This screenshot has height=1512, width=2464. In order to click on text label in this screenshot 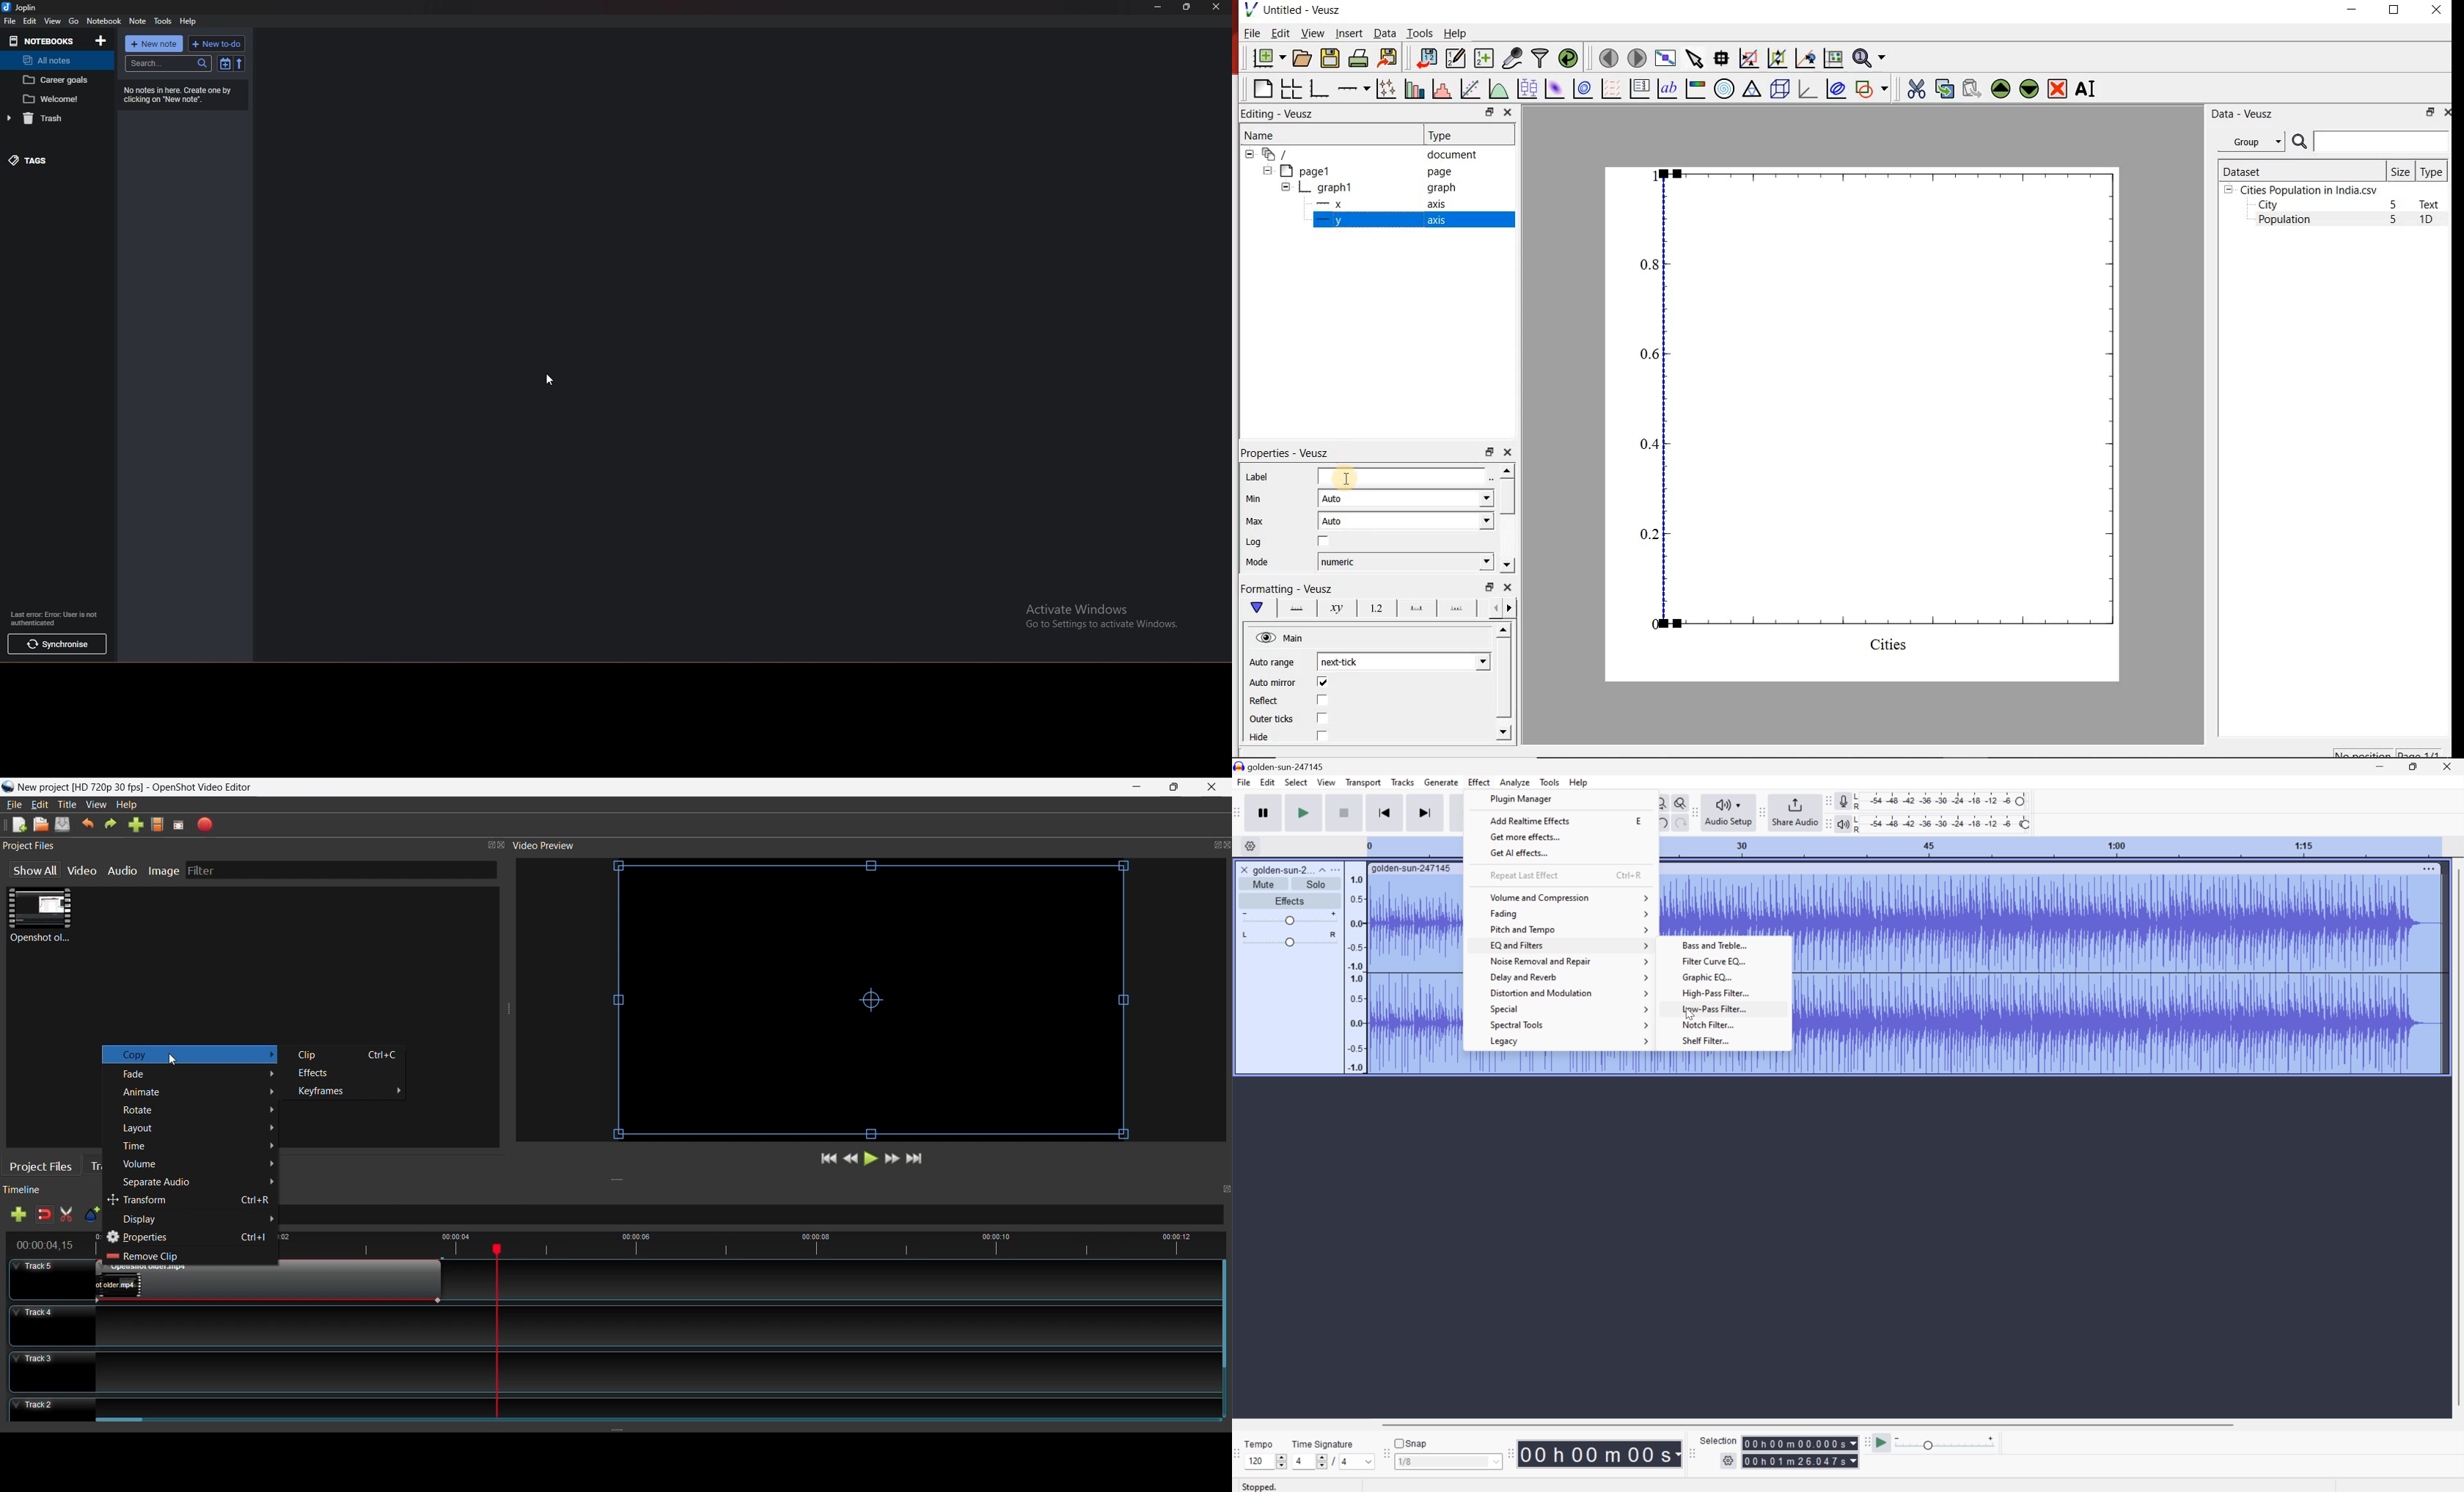, I will do `click(1667, 88)`.